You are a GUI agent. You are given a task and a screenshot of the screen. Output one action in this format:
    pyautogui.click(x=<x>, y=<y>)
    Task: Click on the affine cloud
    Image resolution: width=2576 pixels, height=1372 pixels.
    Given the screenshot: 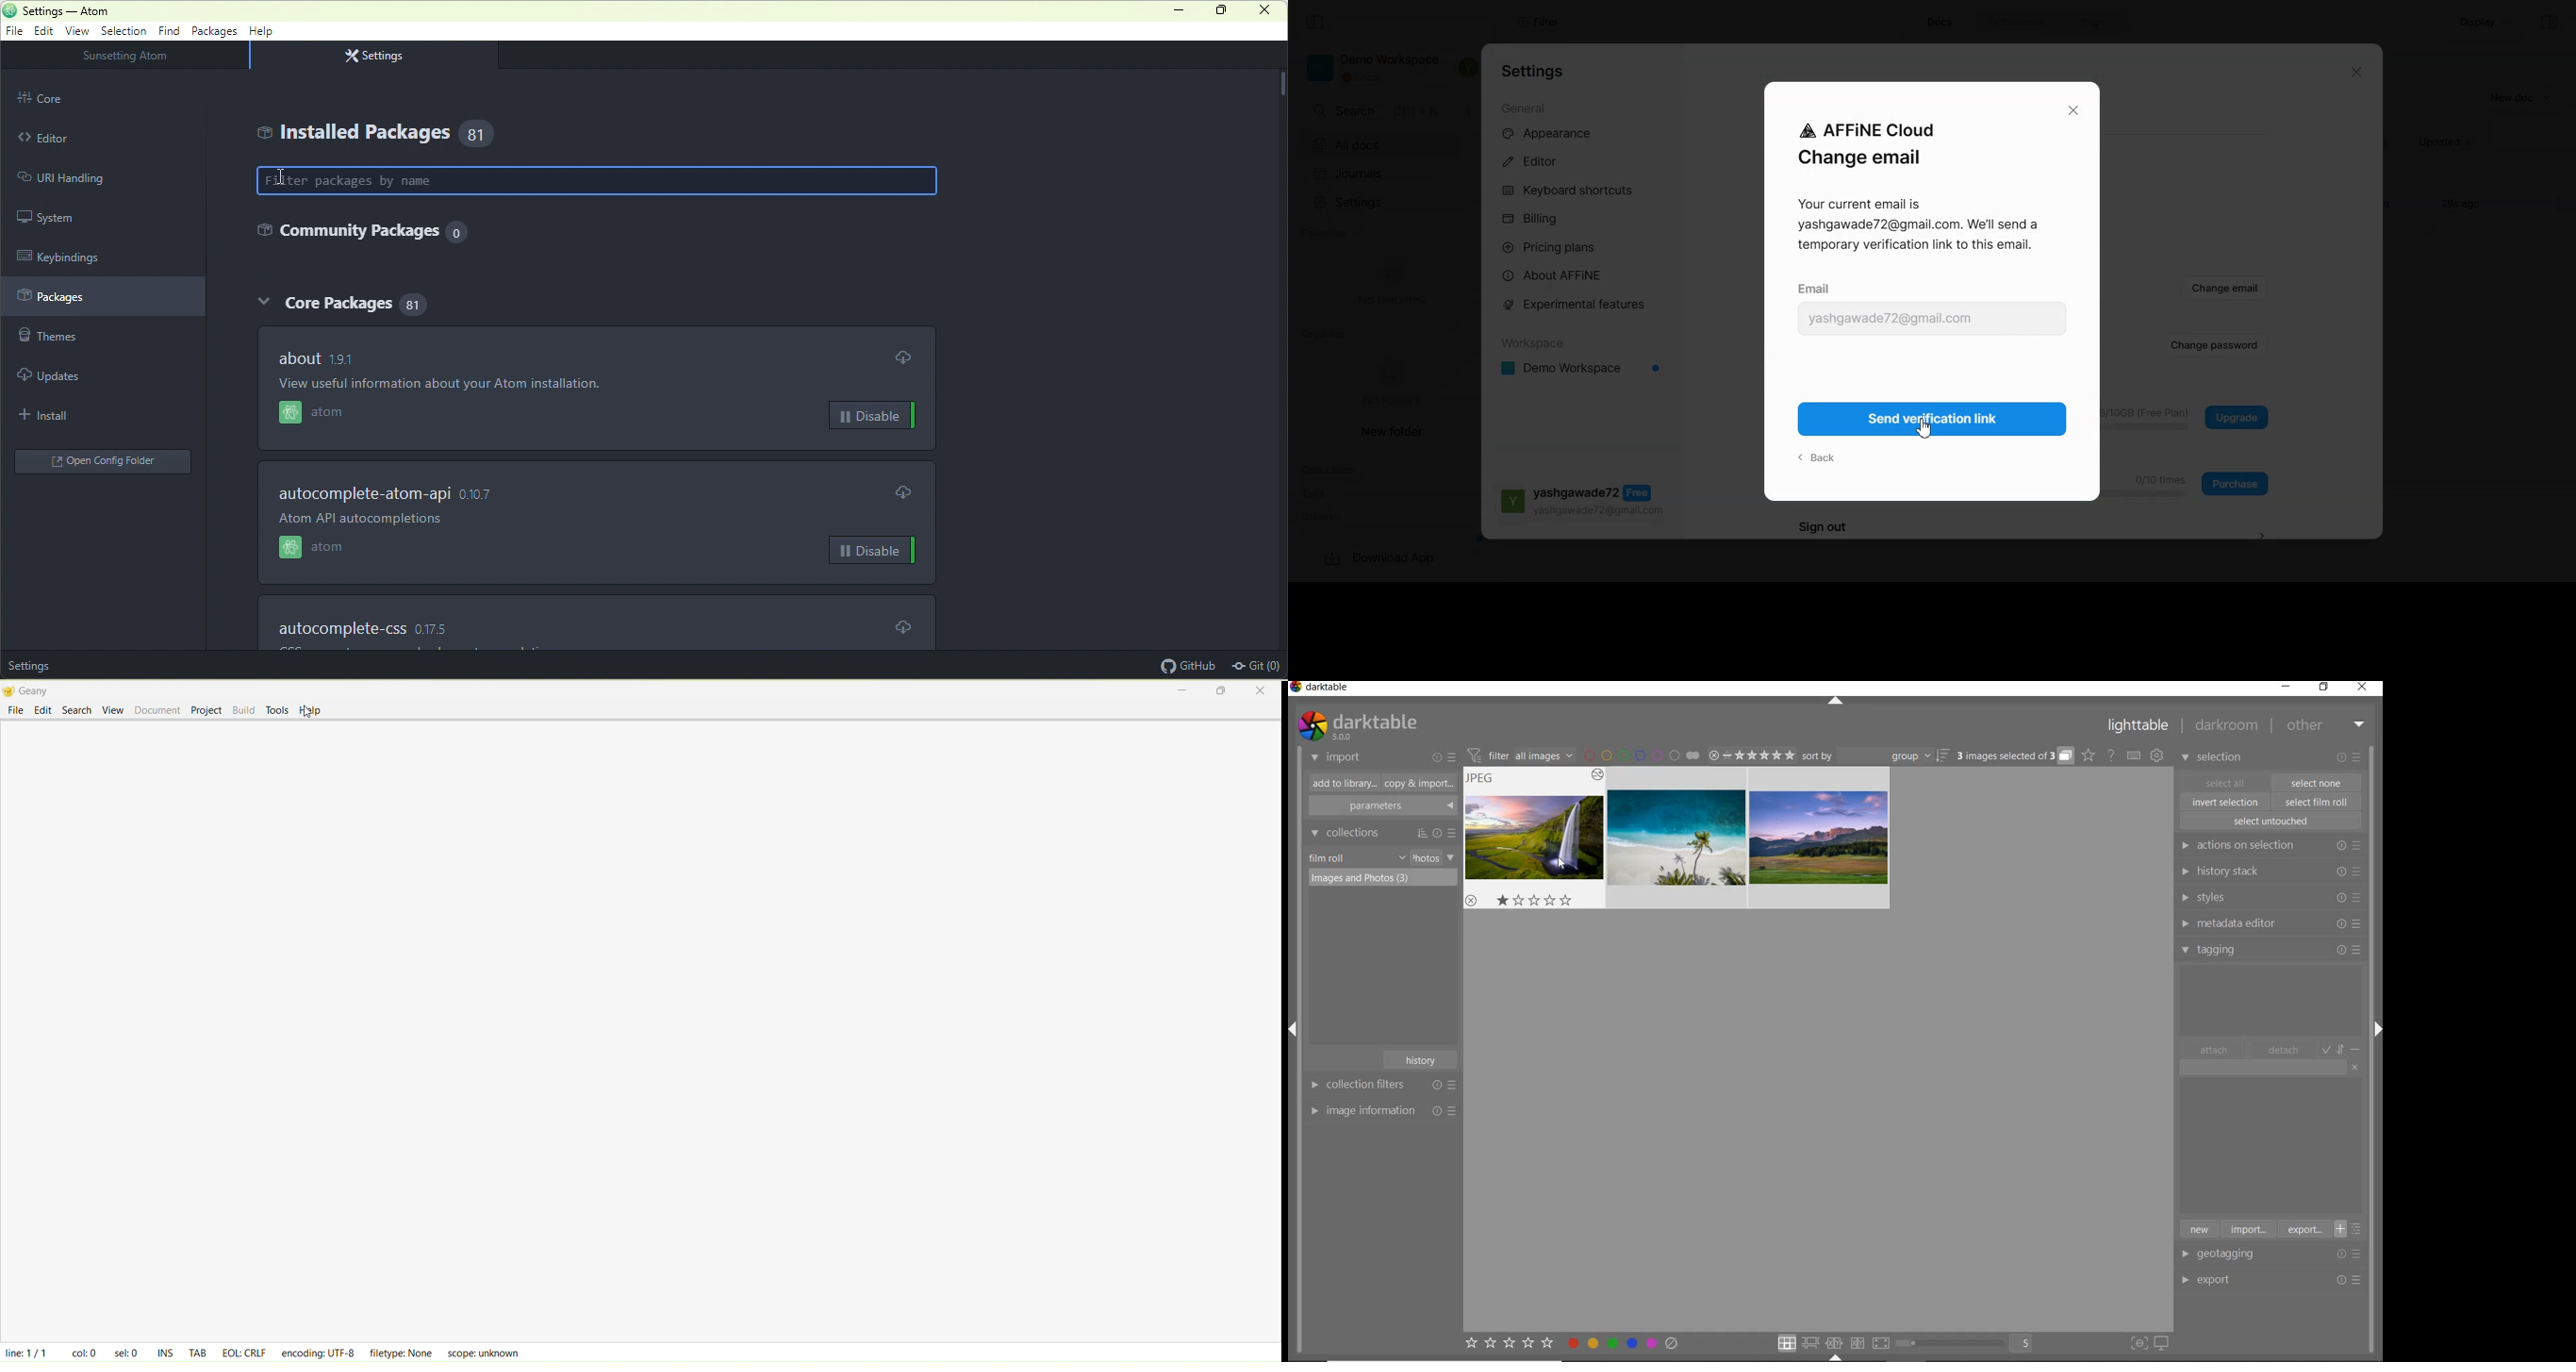 What is the action you would take?
    pyautogui.click(x=1864, y=129)
    